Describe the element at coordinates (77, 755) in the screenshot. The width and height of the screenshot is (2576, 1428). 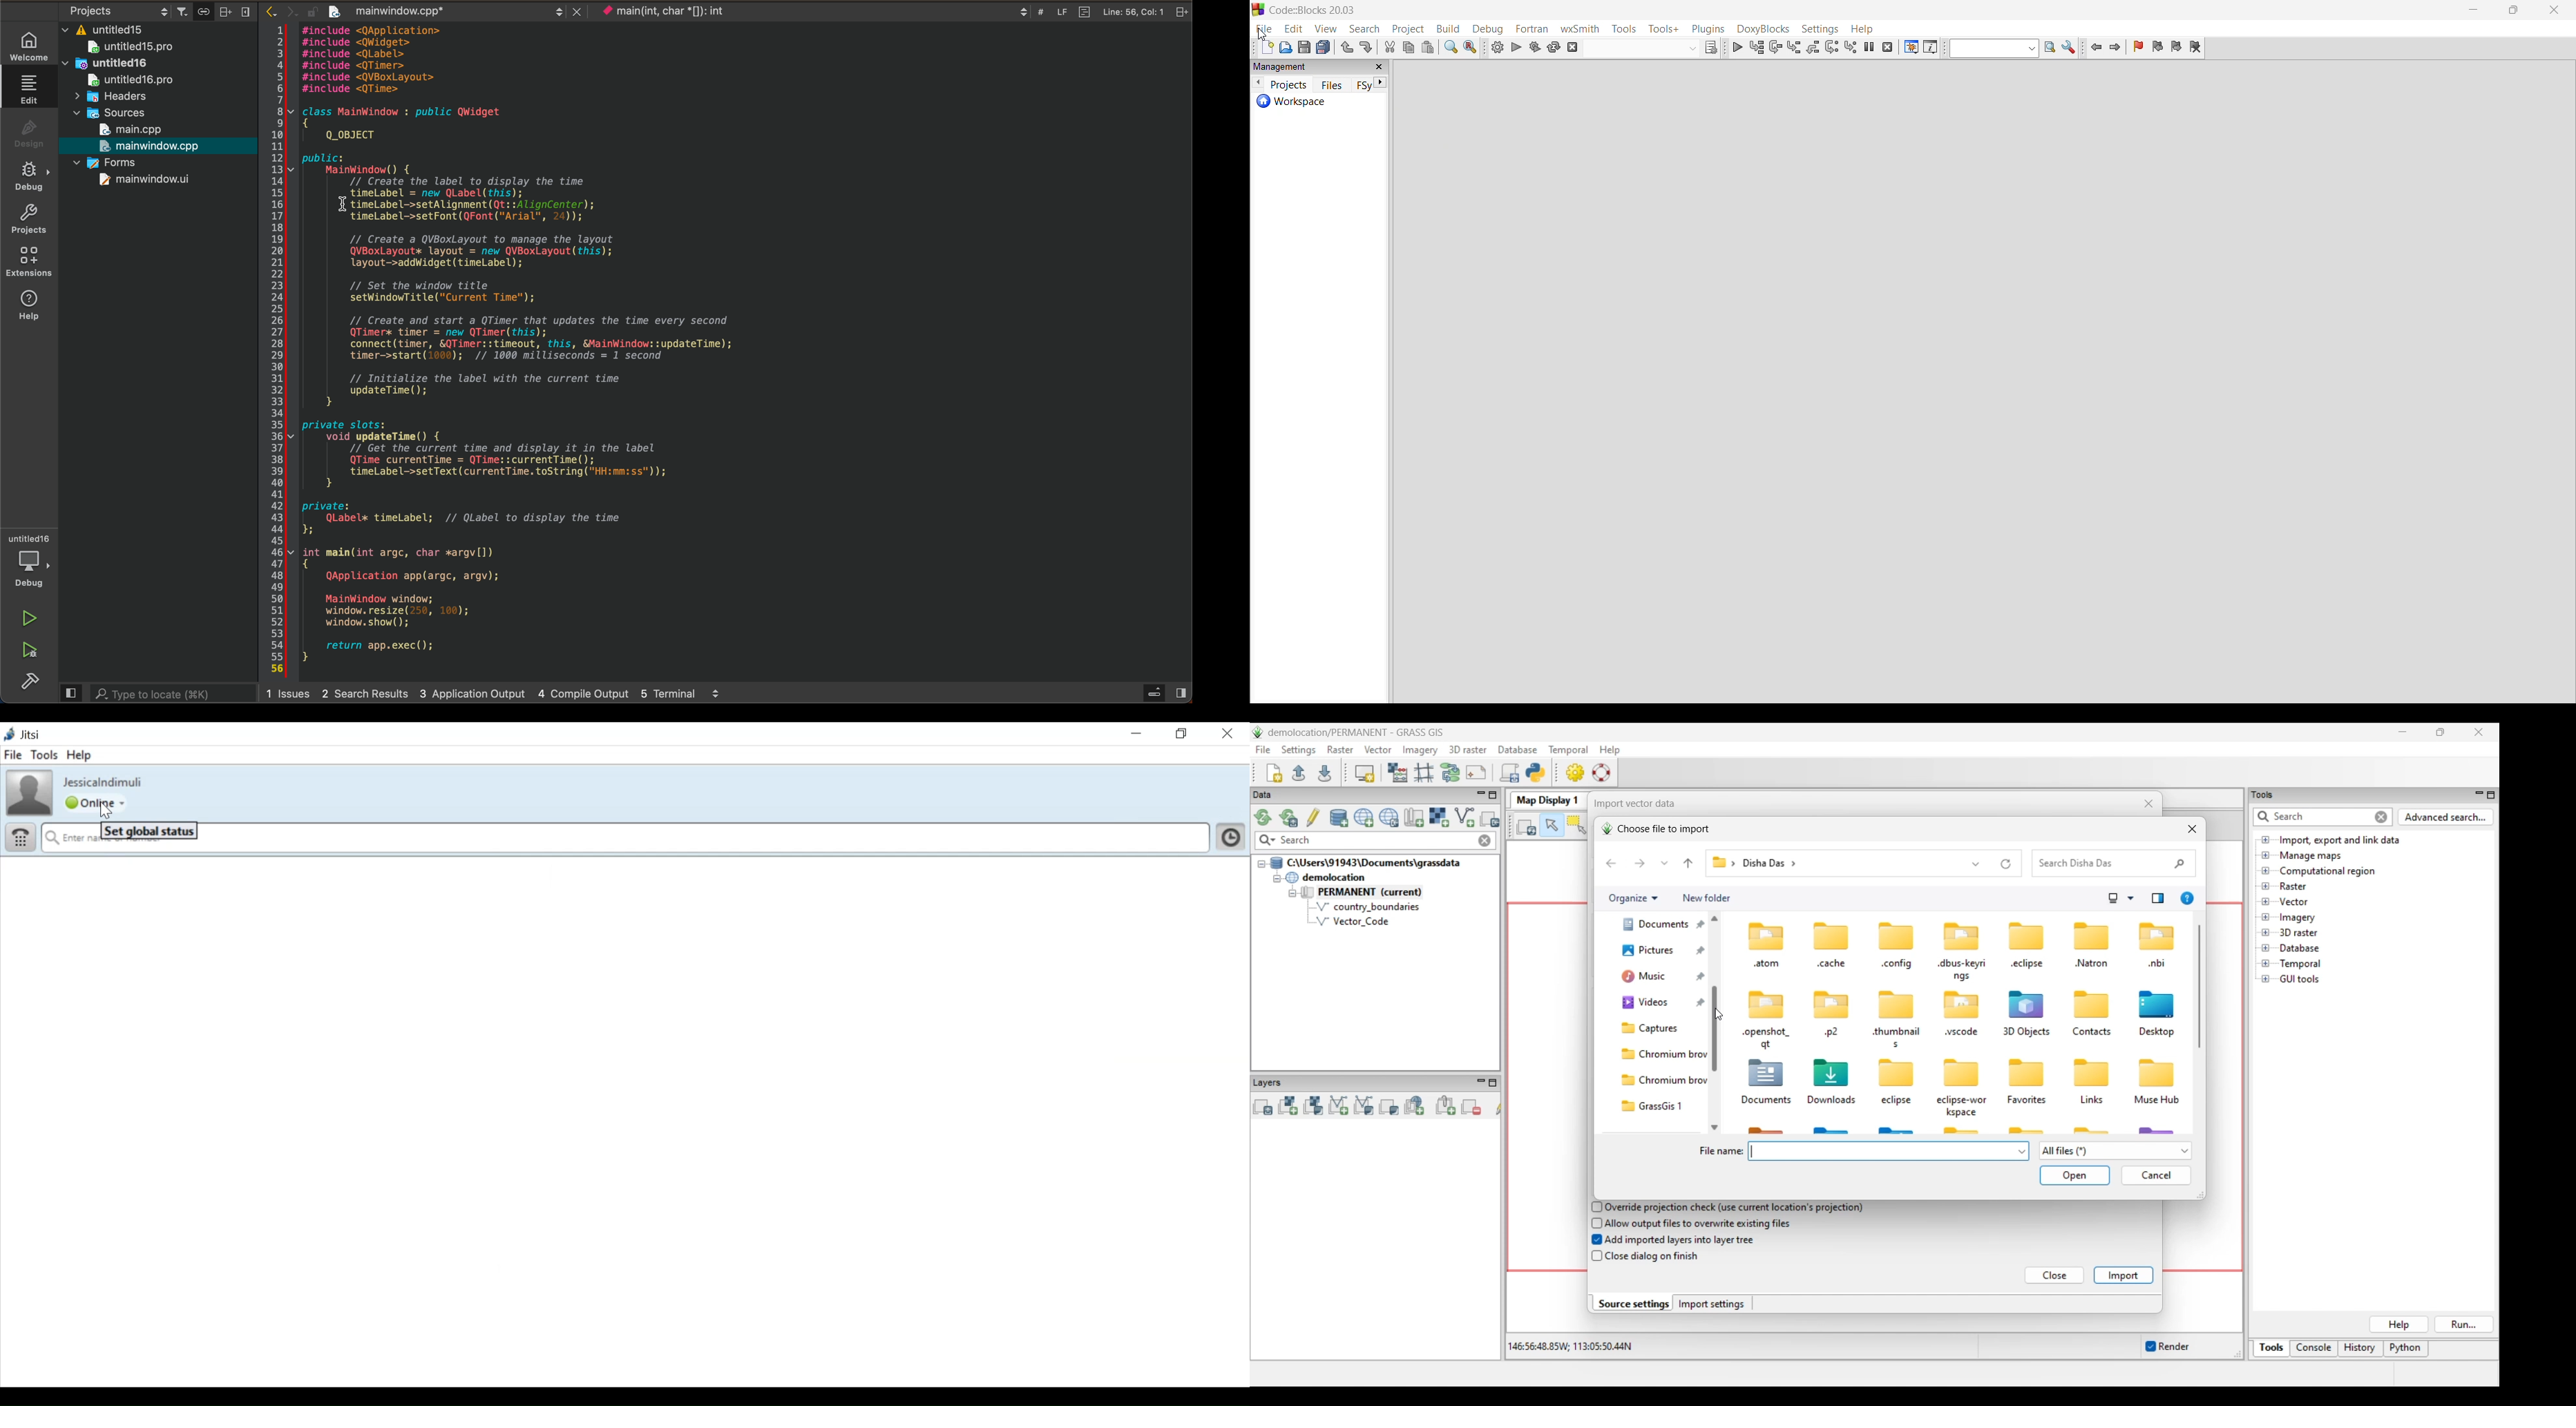
I see `Help` at that location.